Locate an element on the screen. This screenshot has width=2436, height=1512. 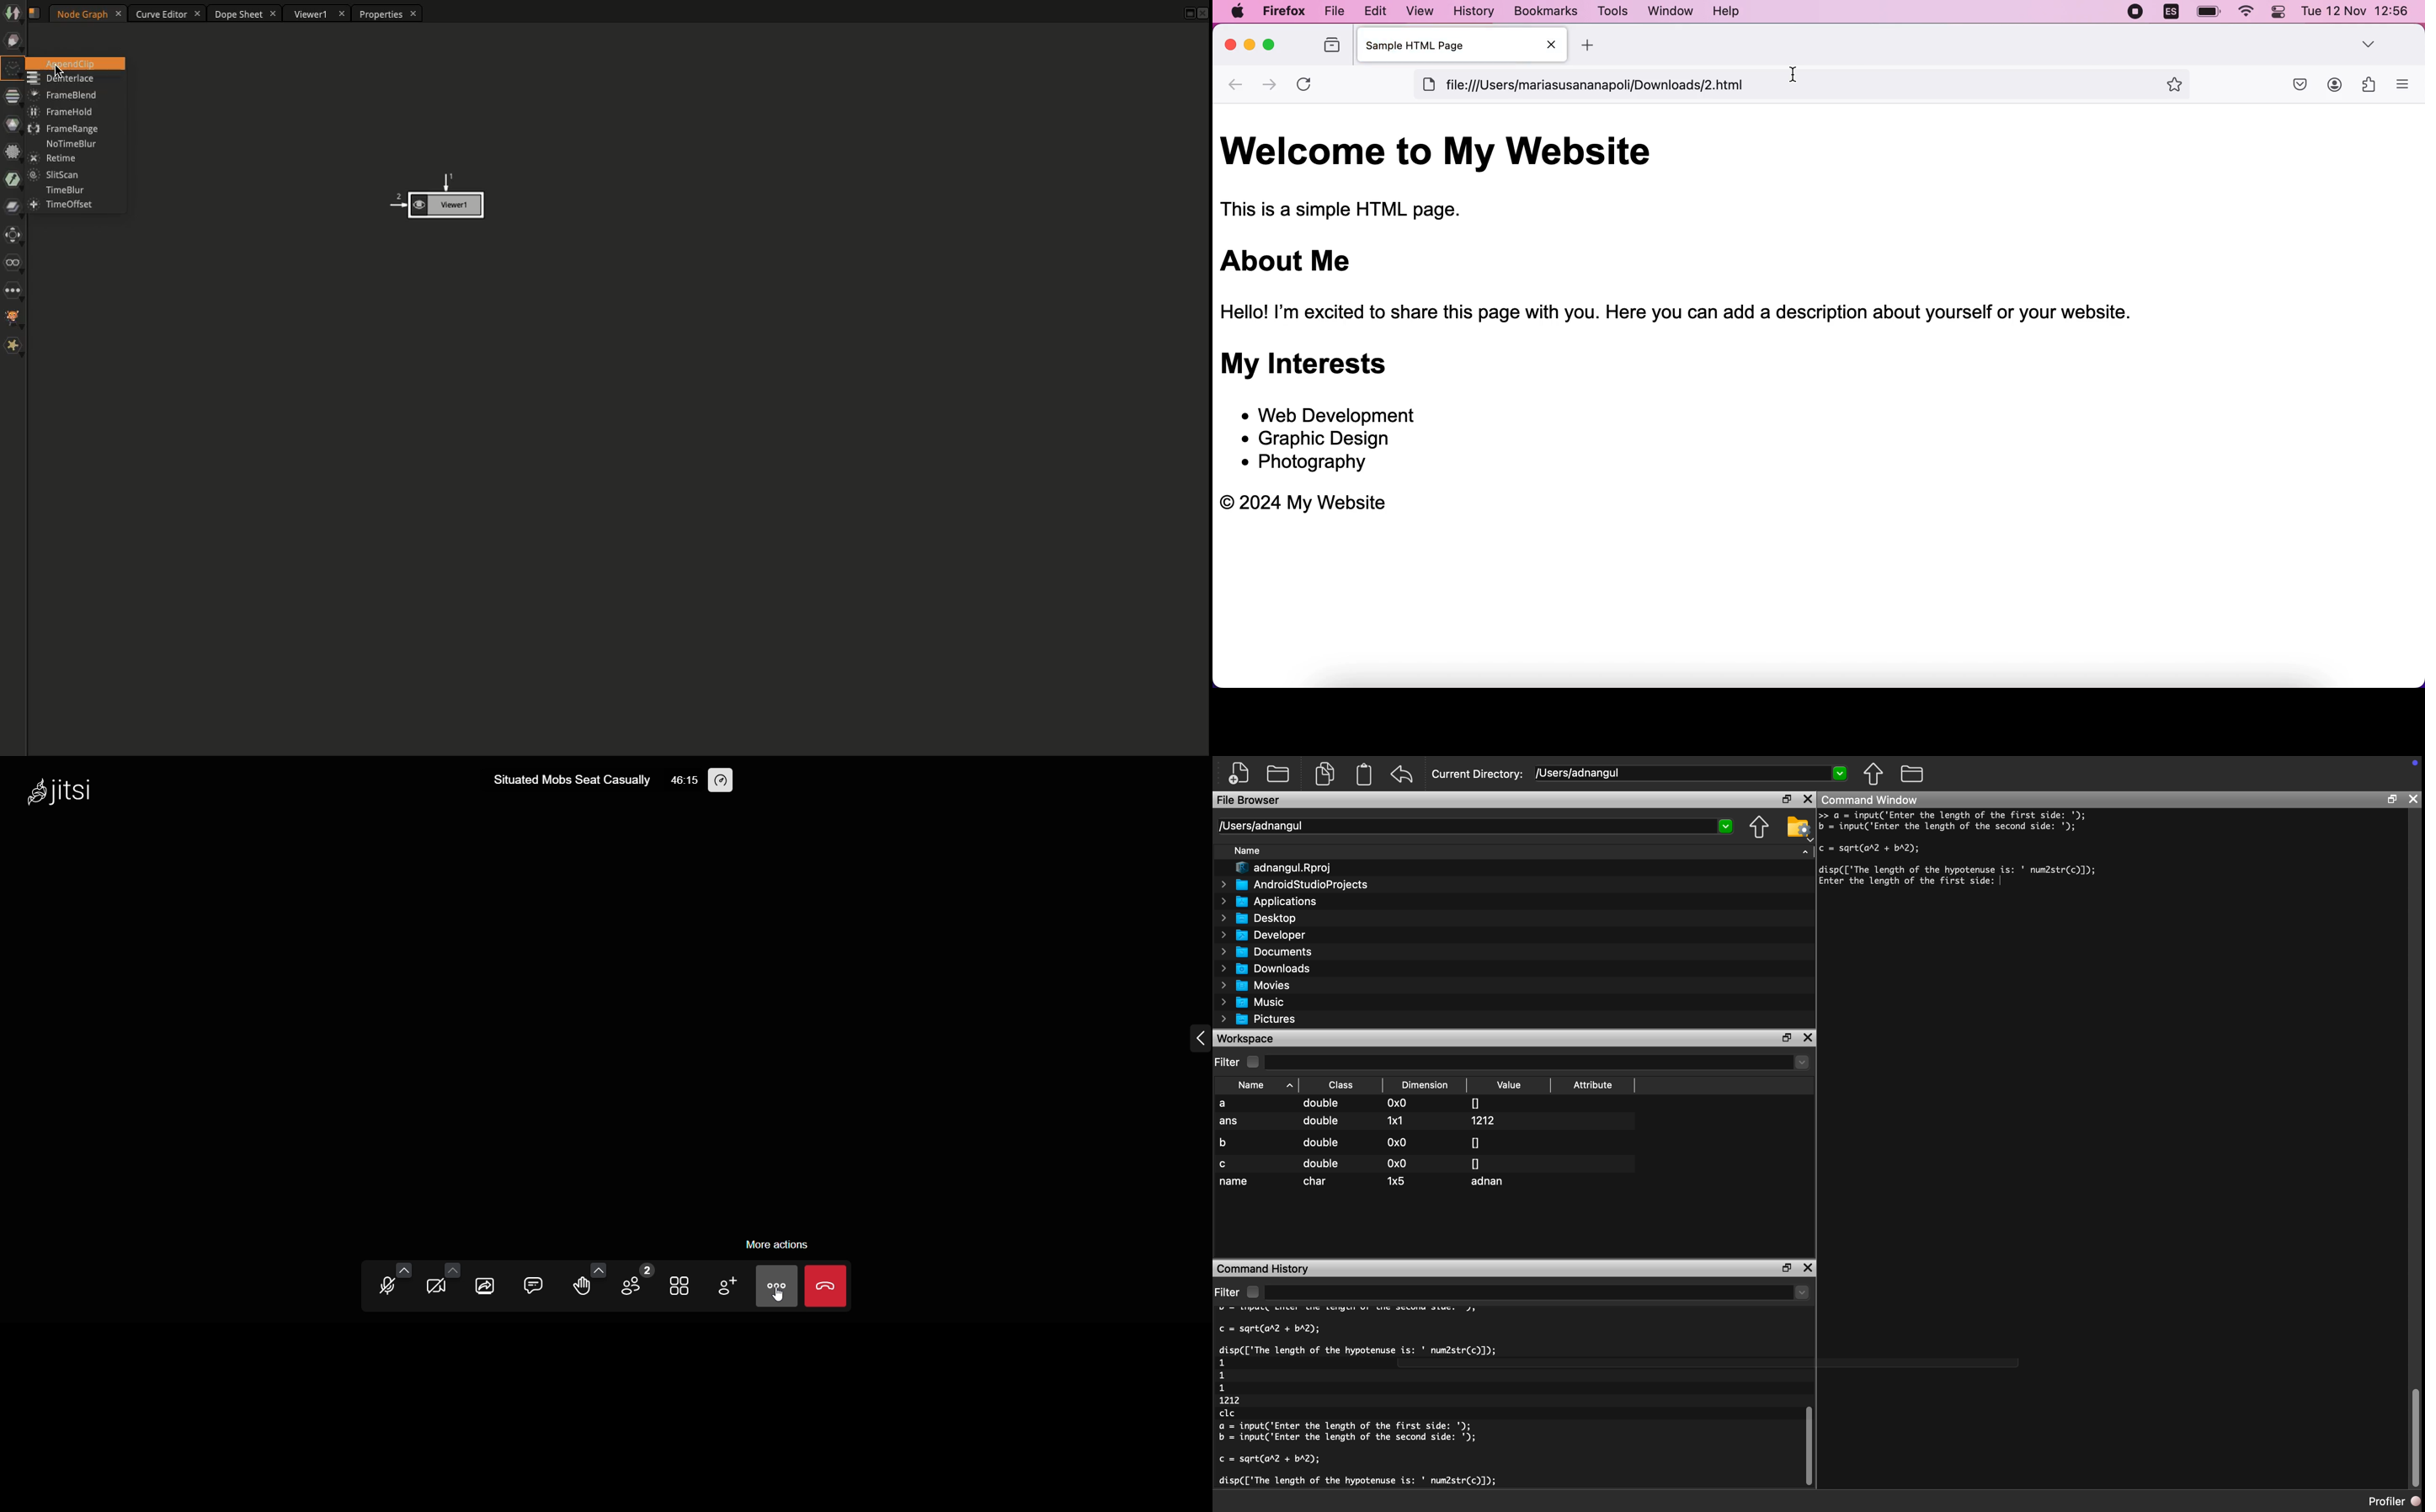
0 is located at coordinates (1476, 1102).